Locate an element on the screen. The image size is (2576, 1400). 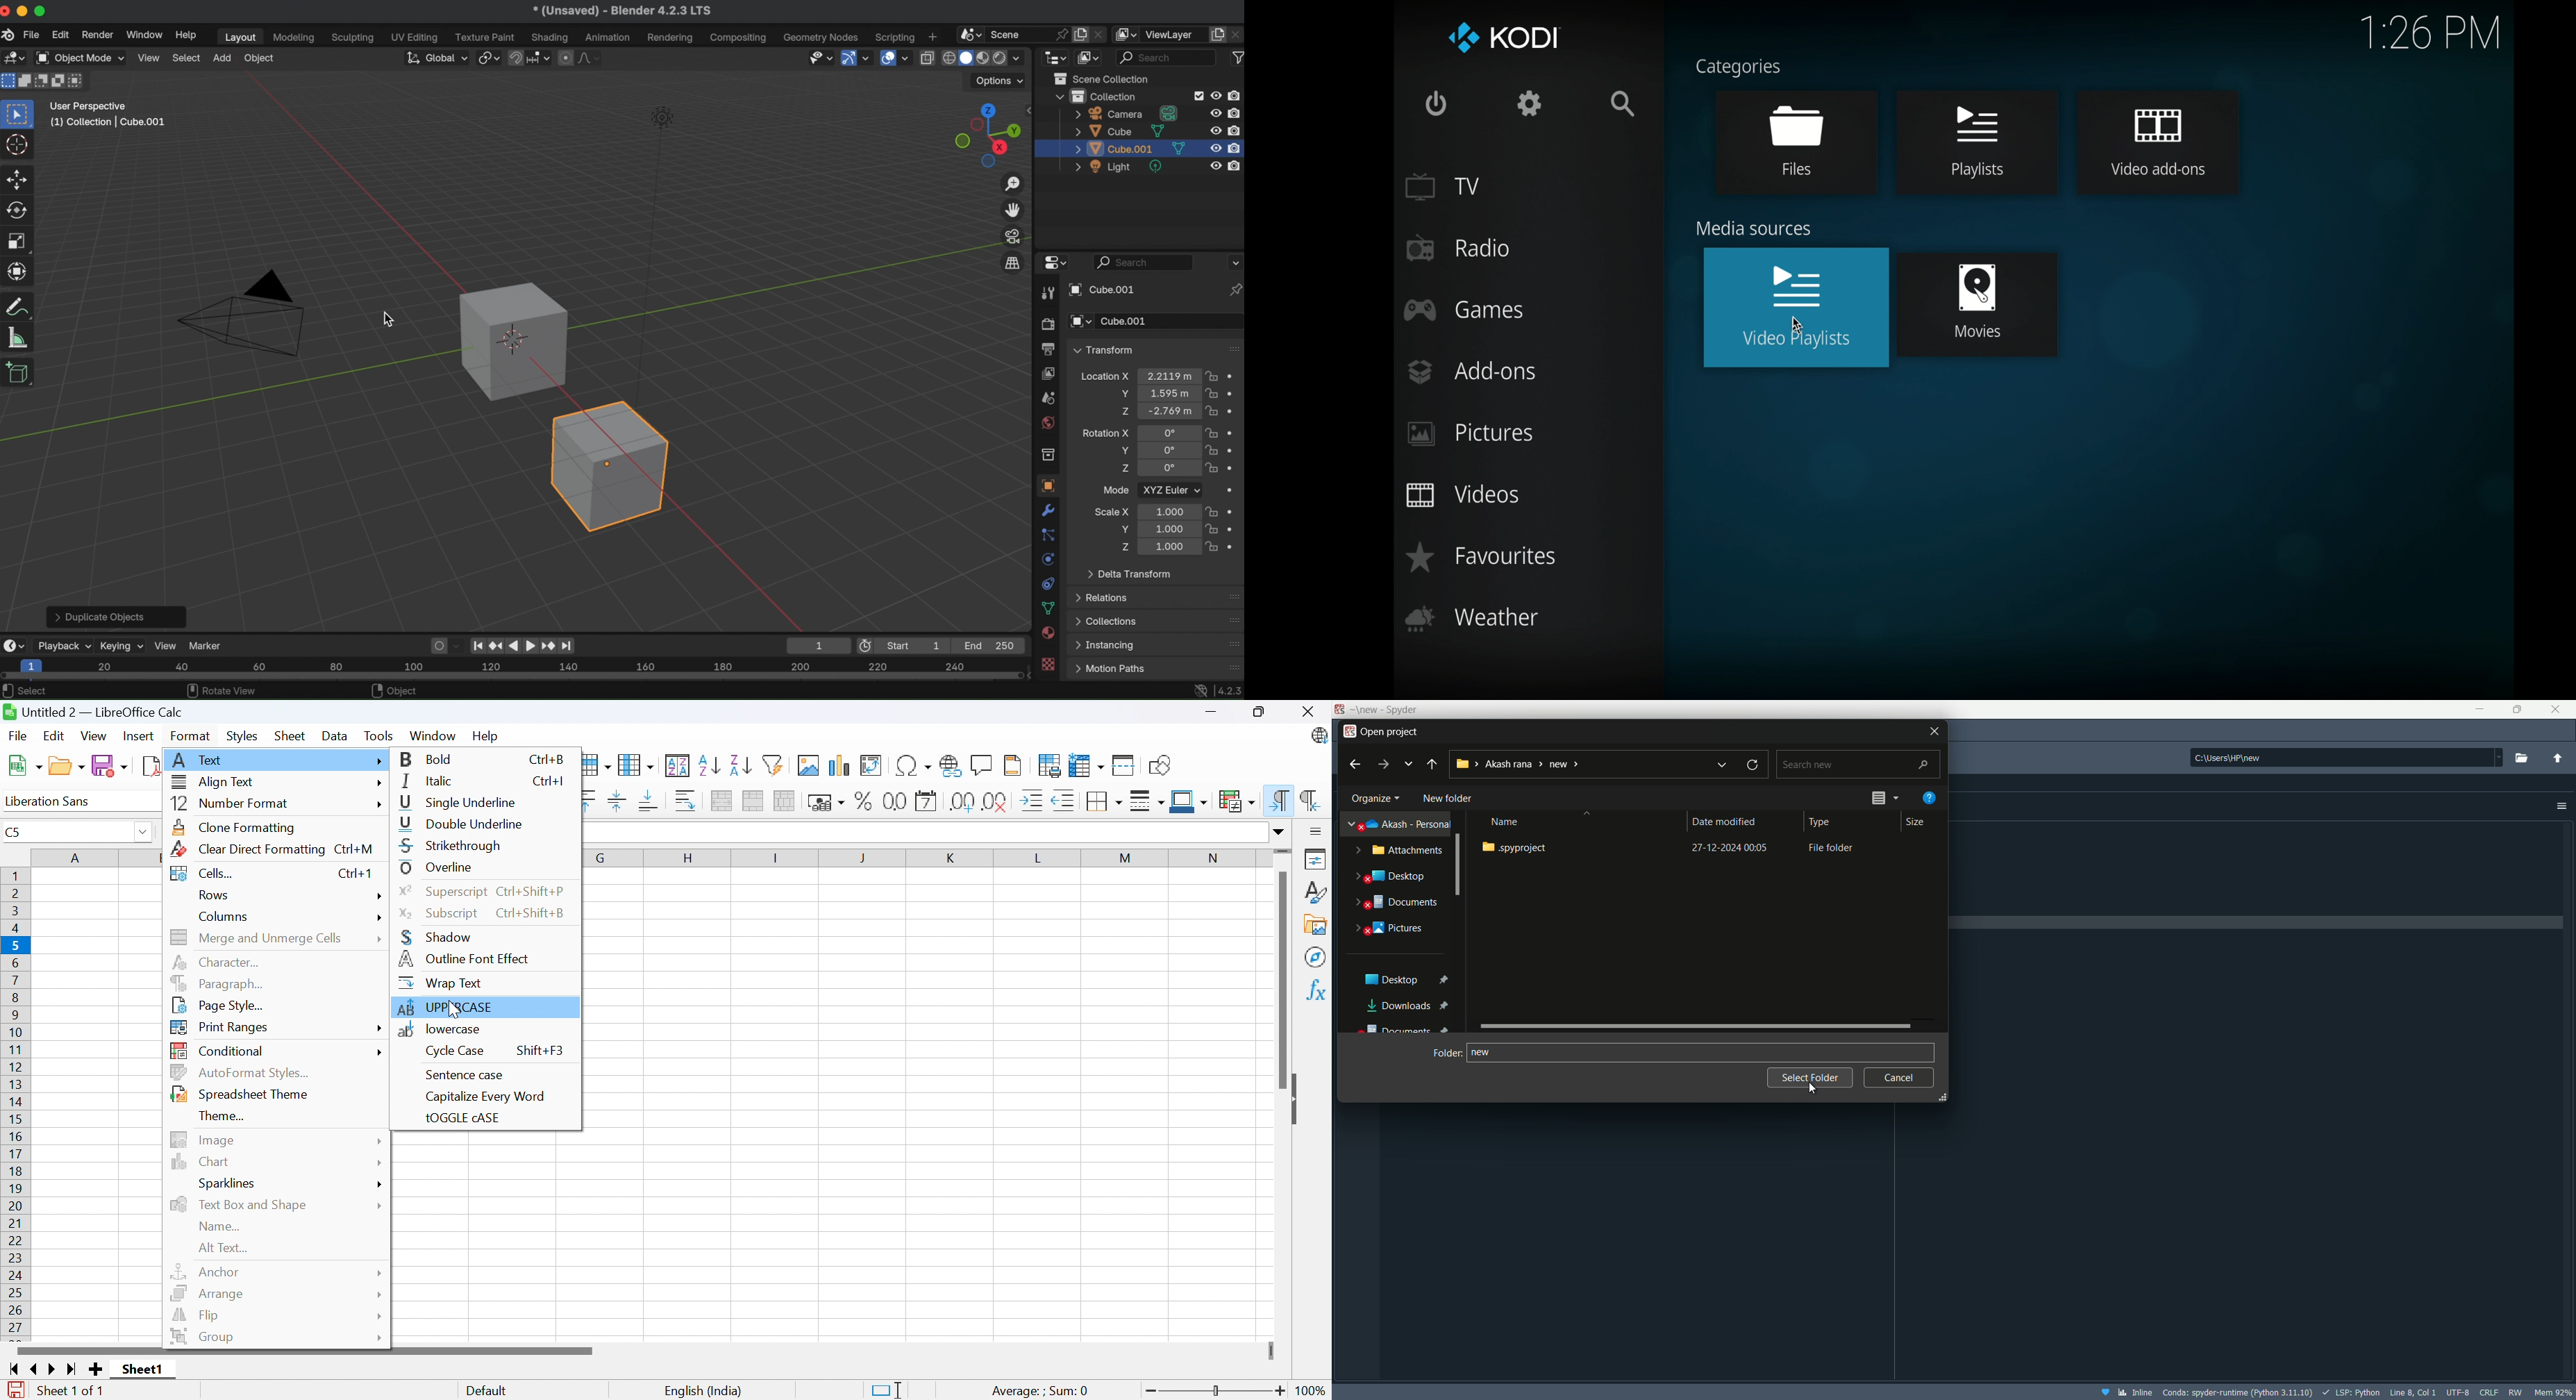
auto keying is located at coordinates (437, 644).